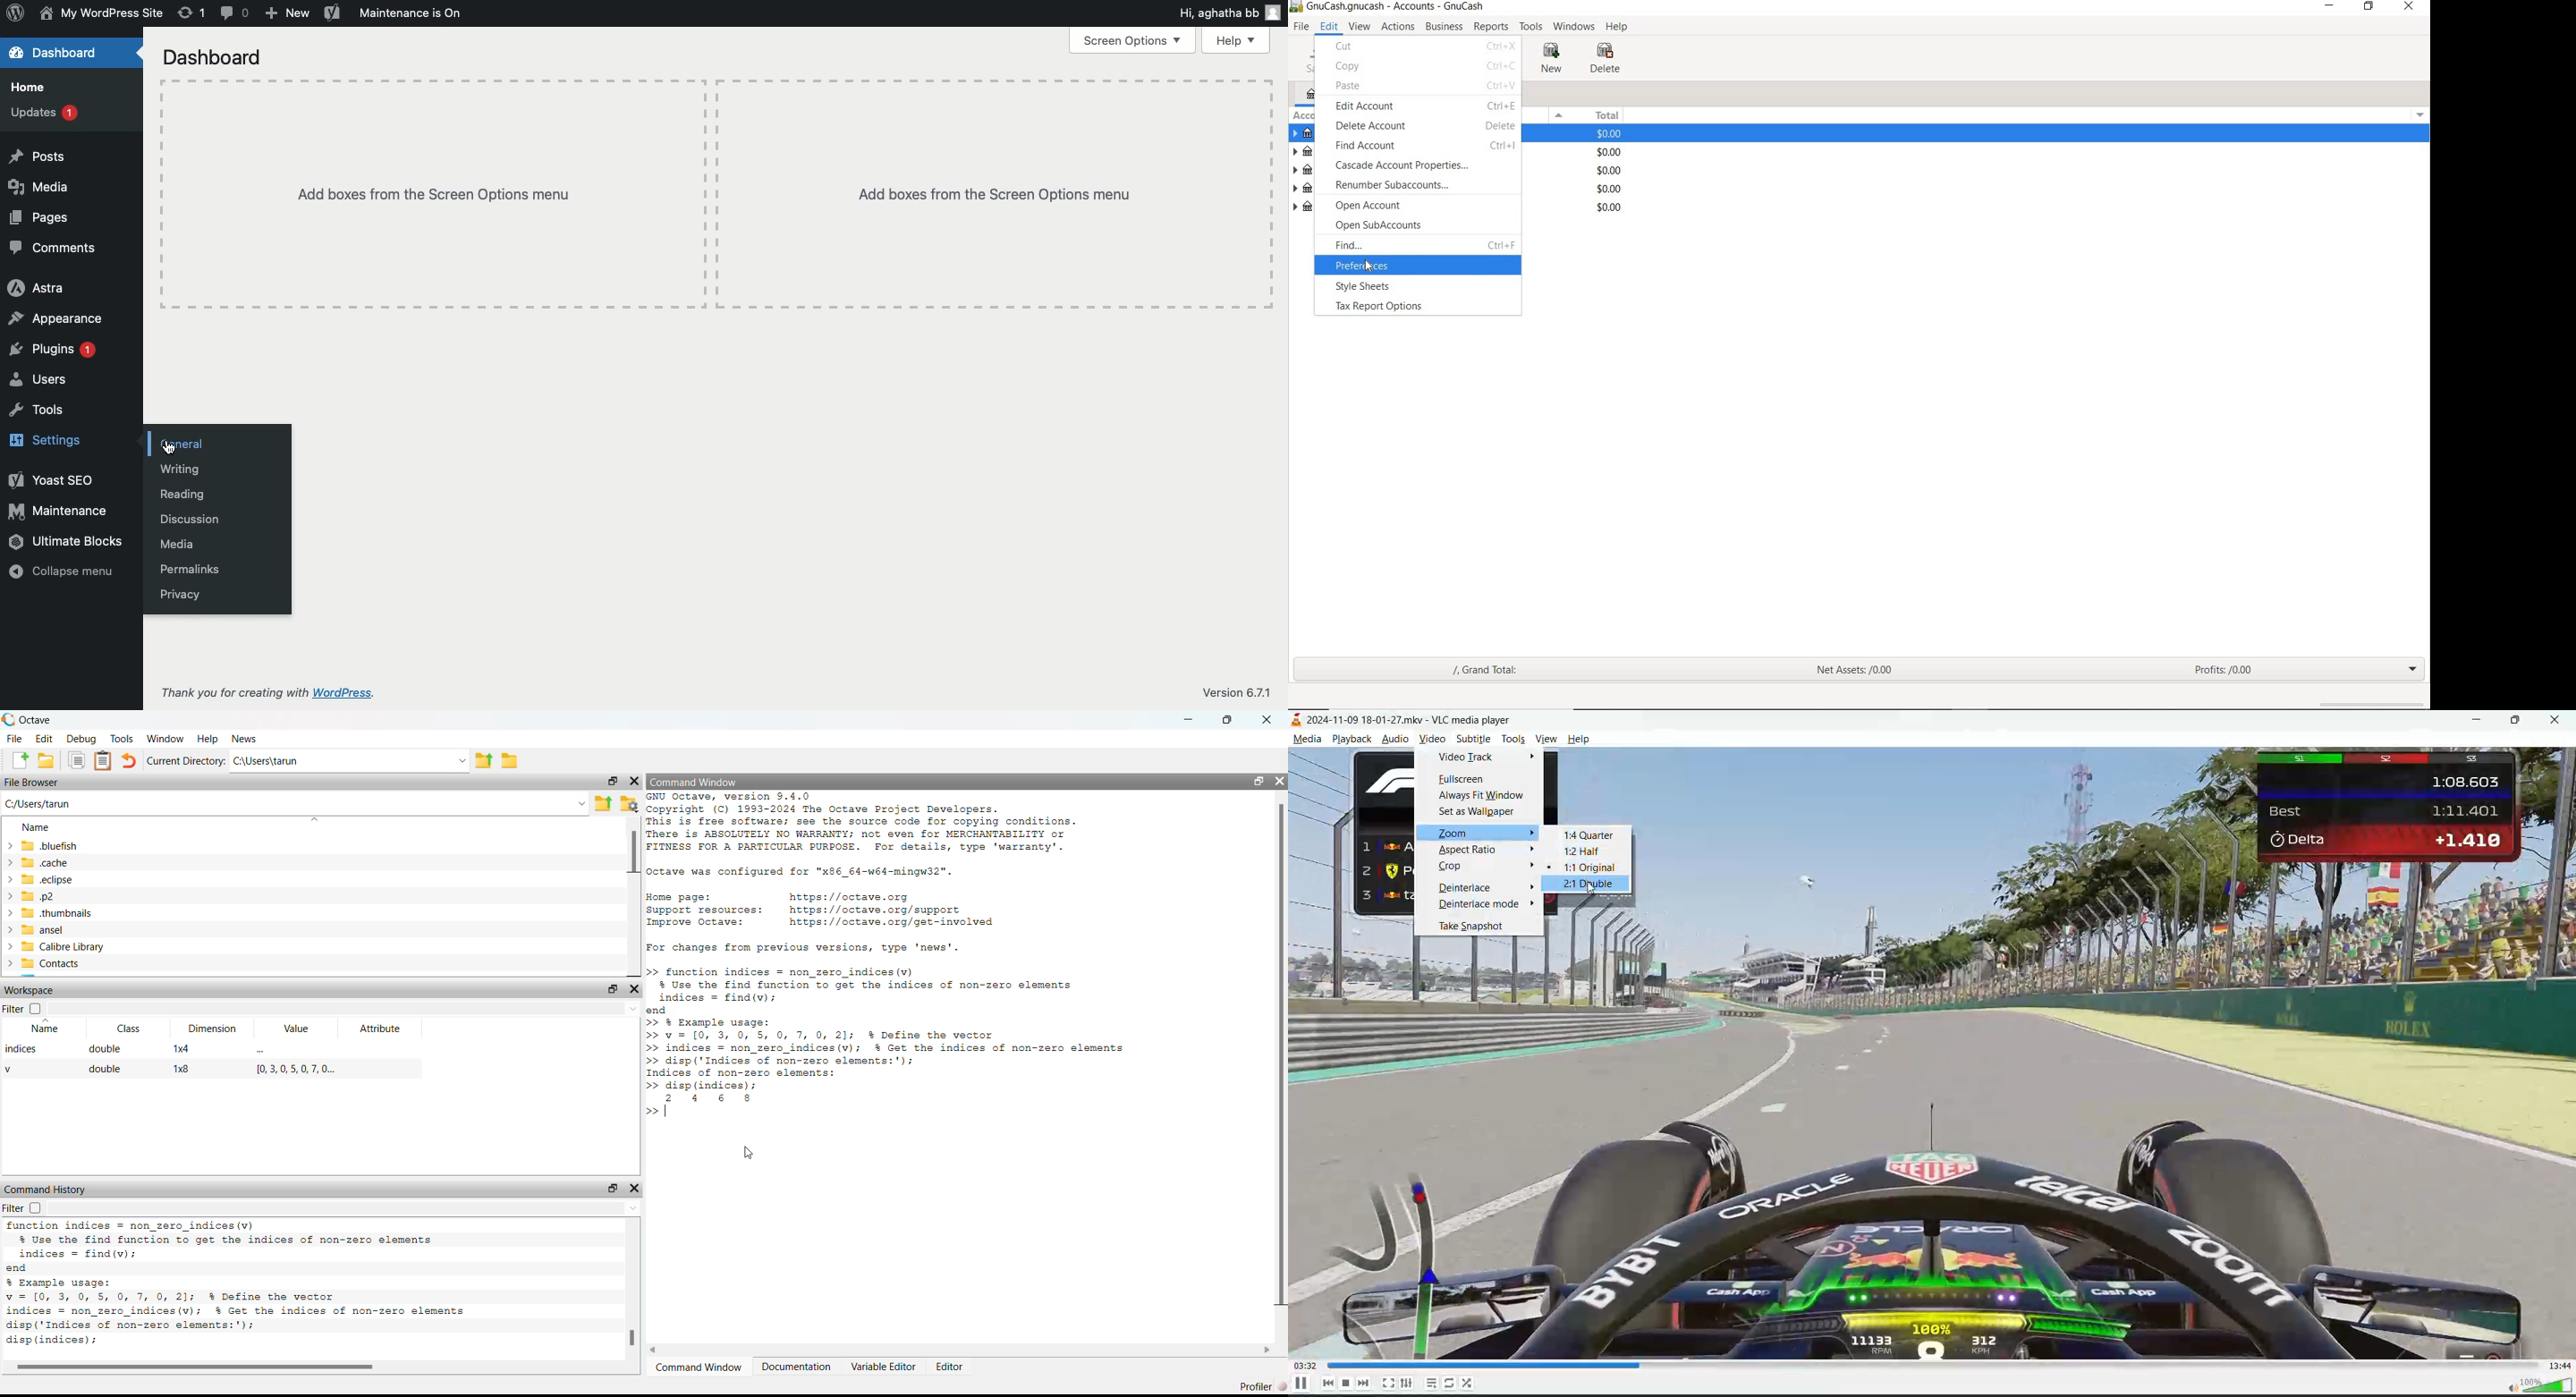 The width and height of the screenshot is (2576, 1400). Describe the element at coordinates (1300, 27) in the screenshot. I see `FILE` at that location.